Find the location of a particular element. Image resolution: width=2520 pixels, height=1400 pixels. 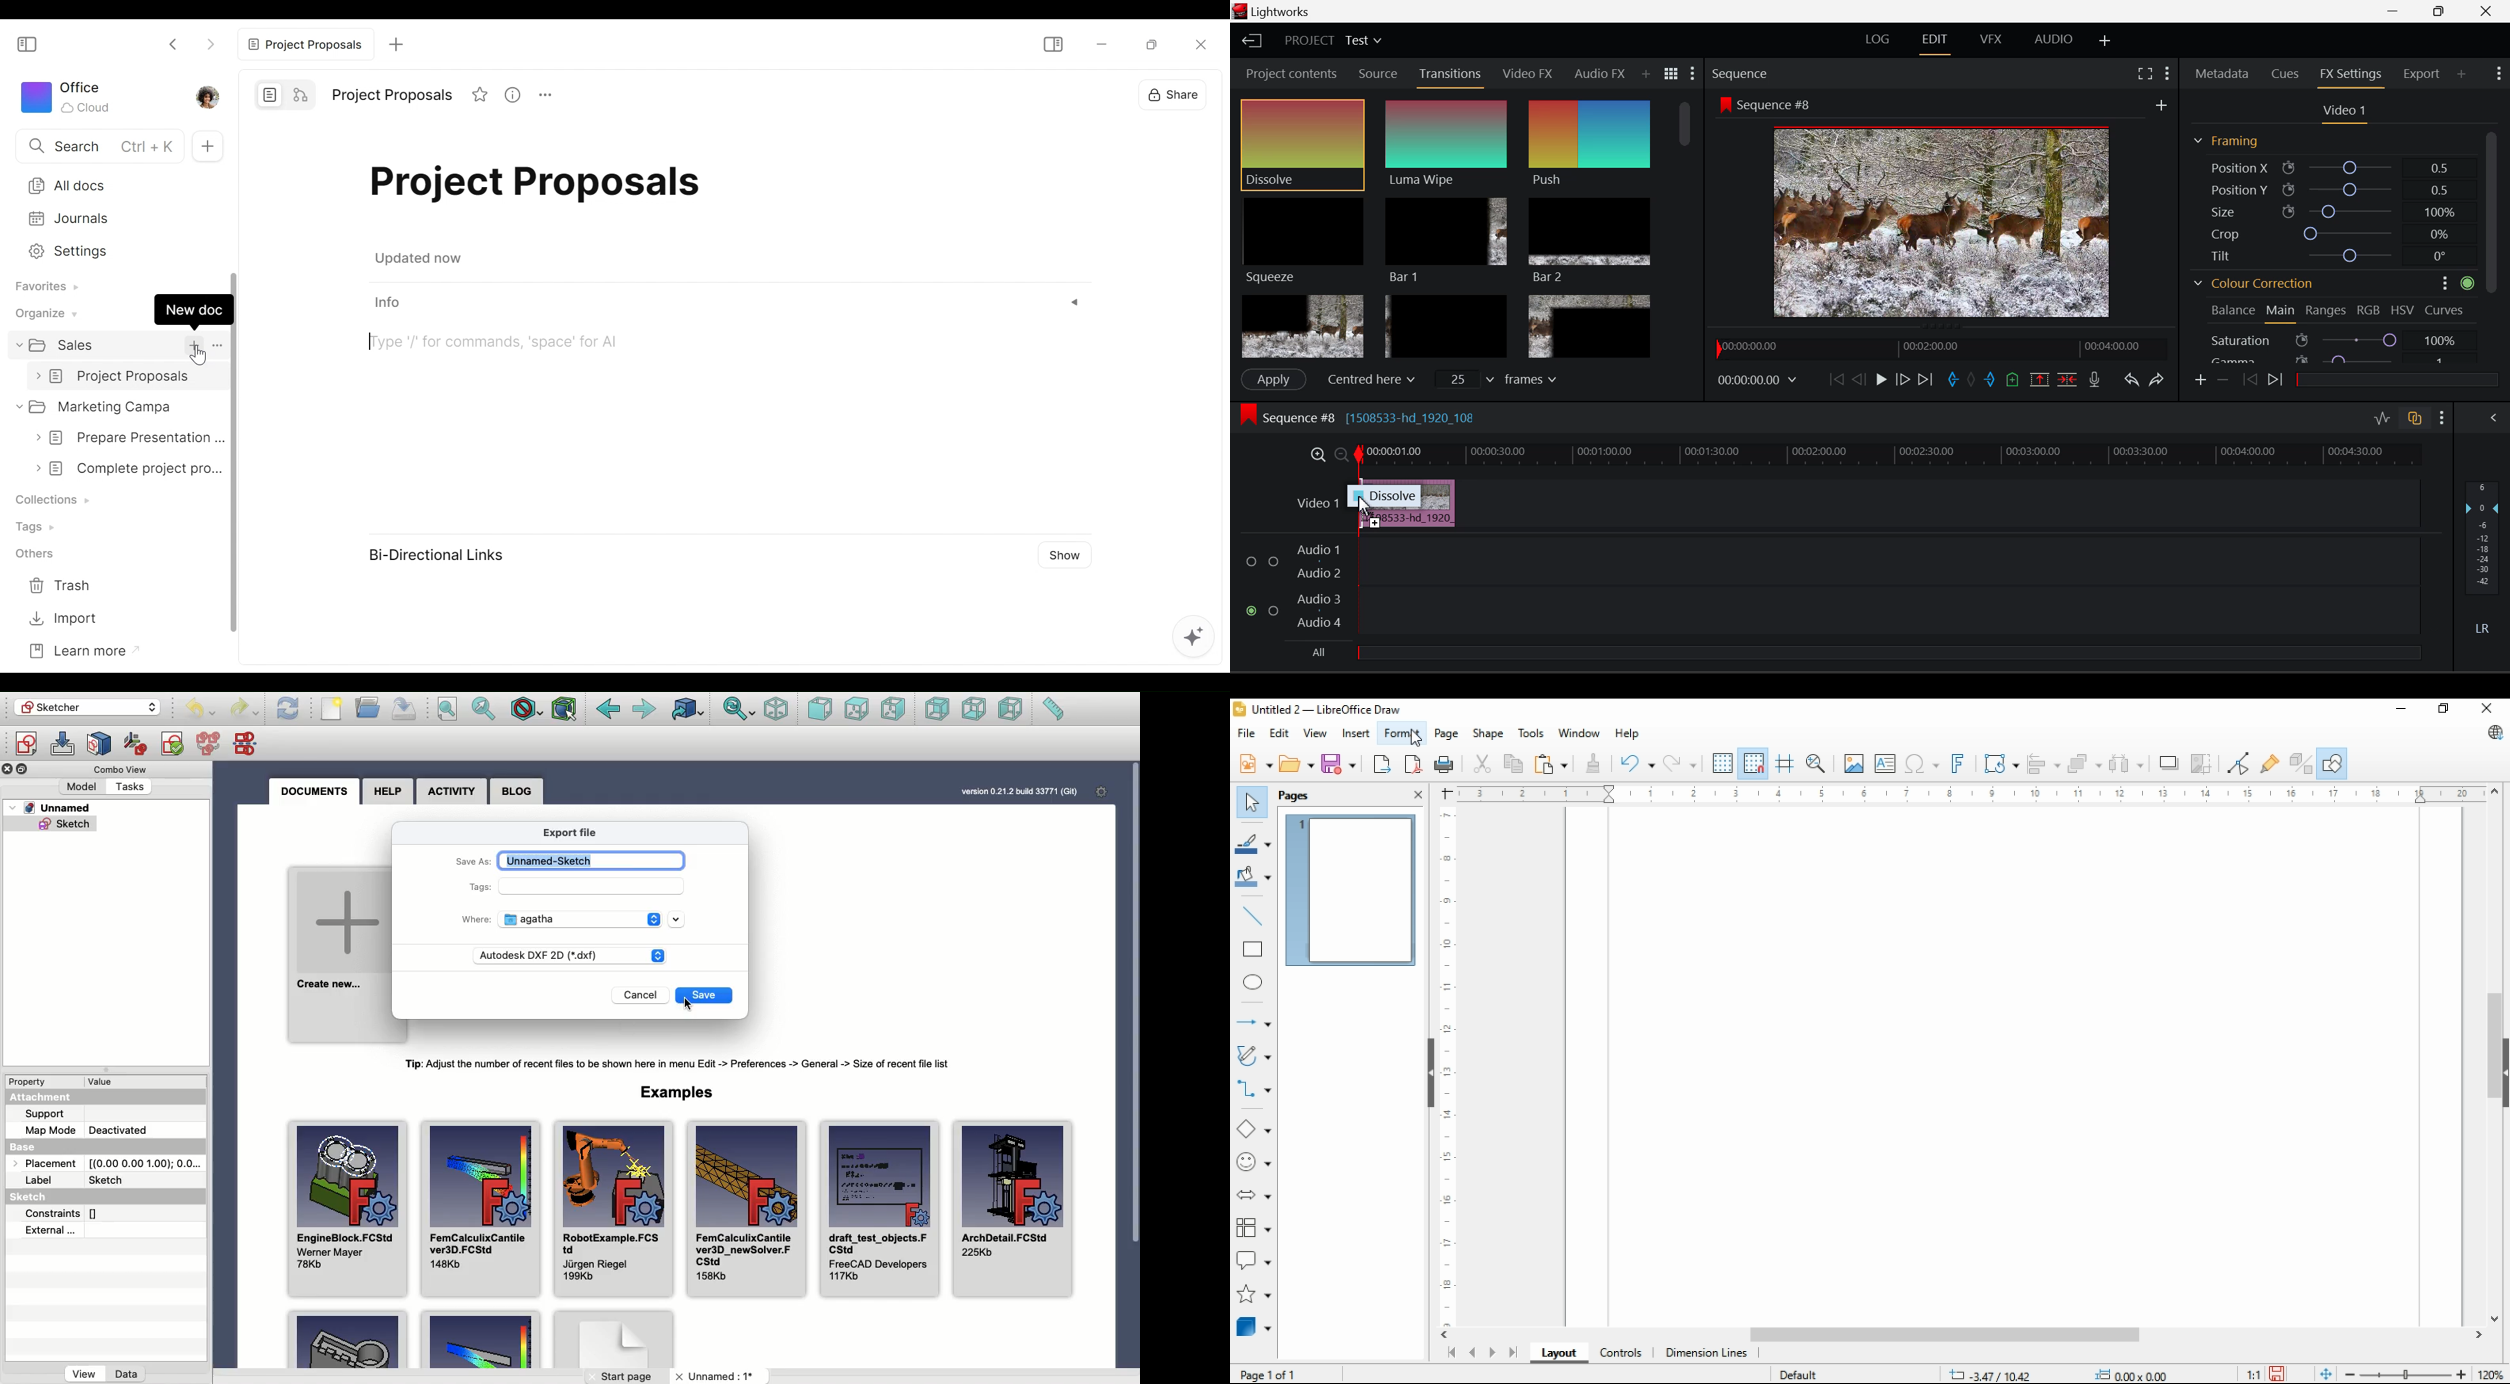

Source is located at coordinates (1379, 73).